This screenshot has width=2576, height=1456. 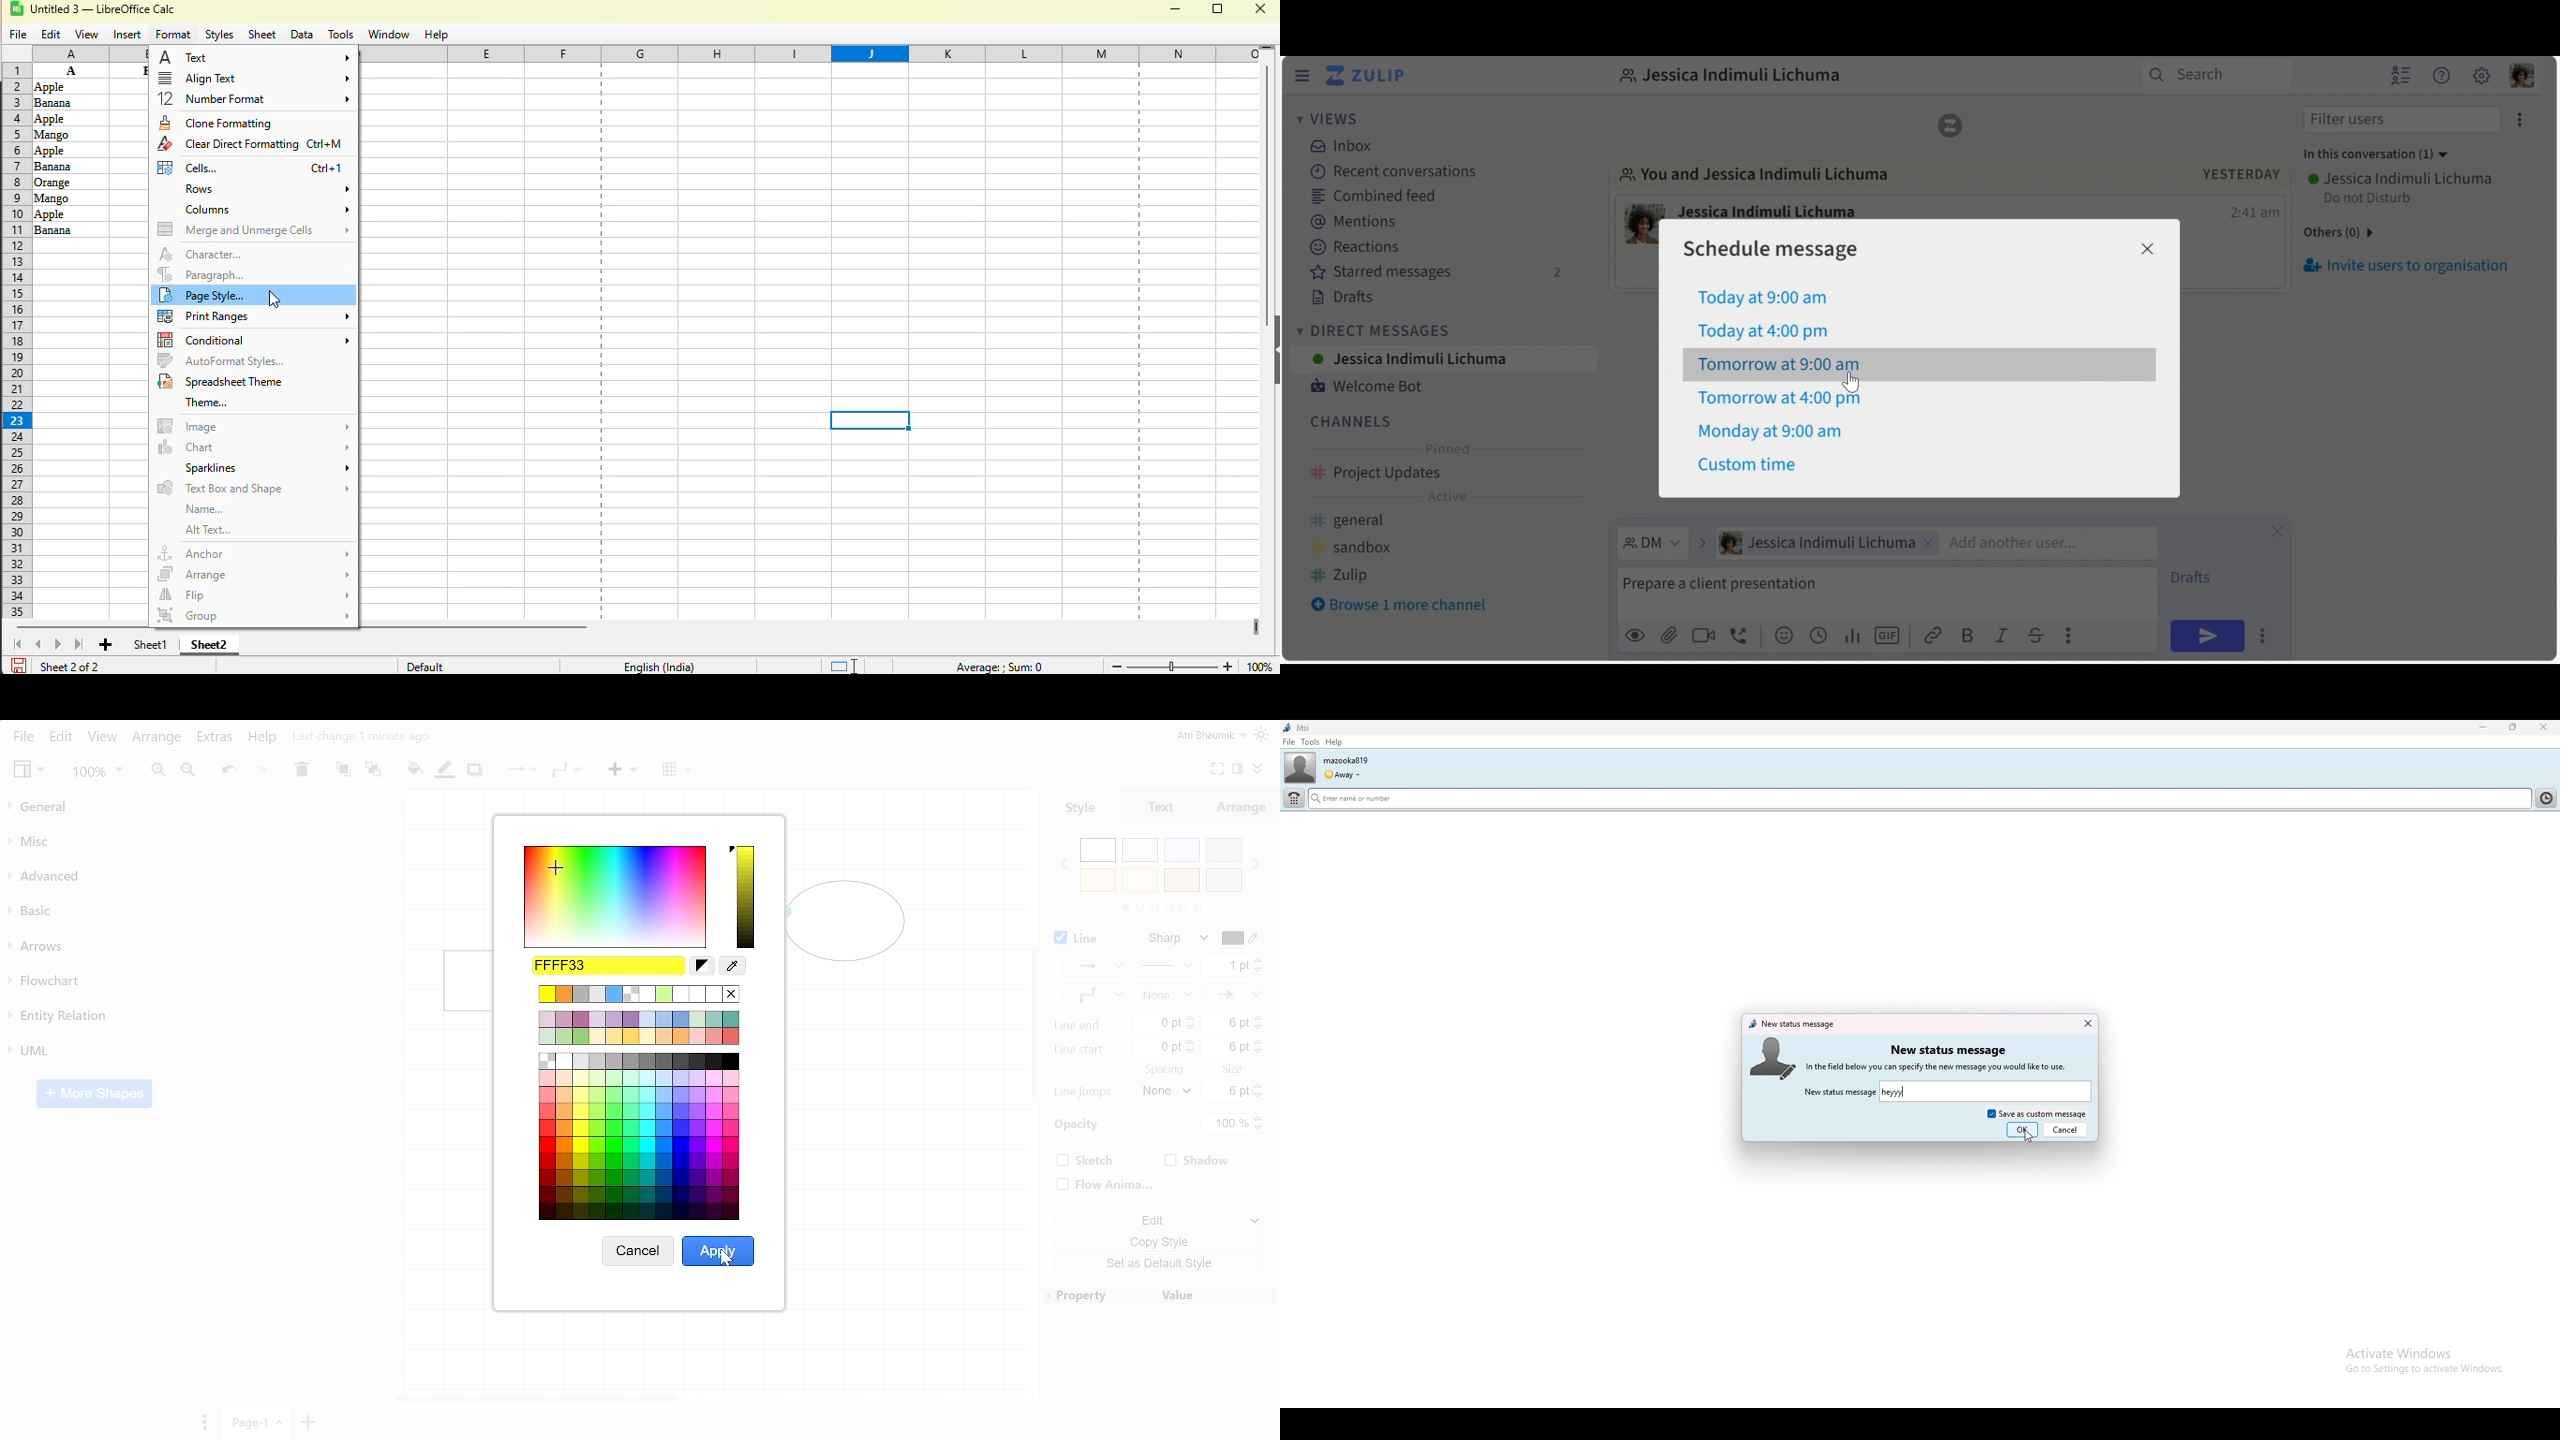 I want to click on view, so click(x=86, y=35).